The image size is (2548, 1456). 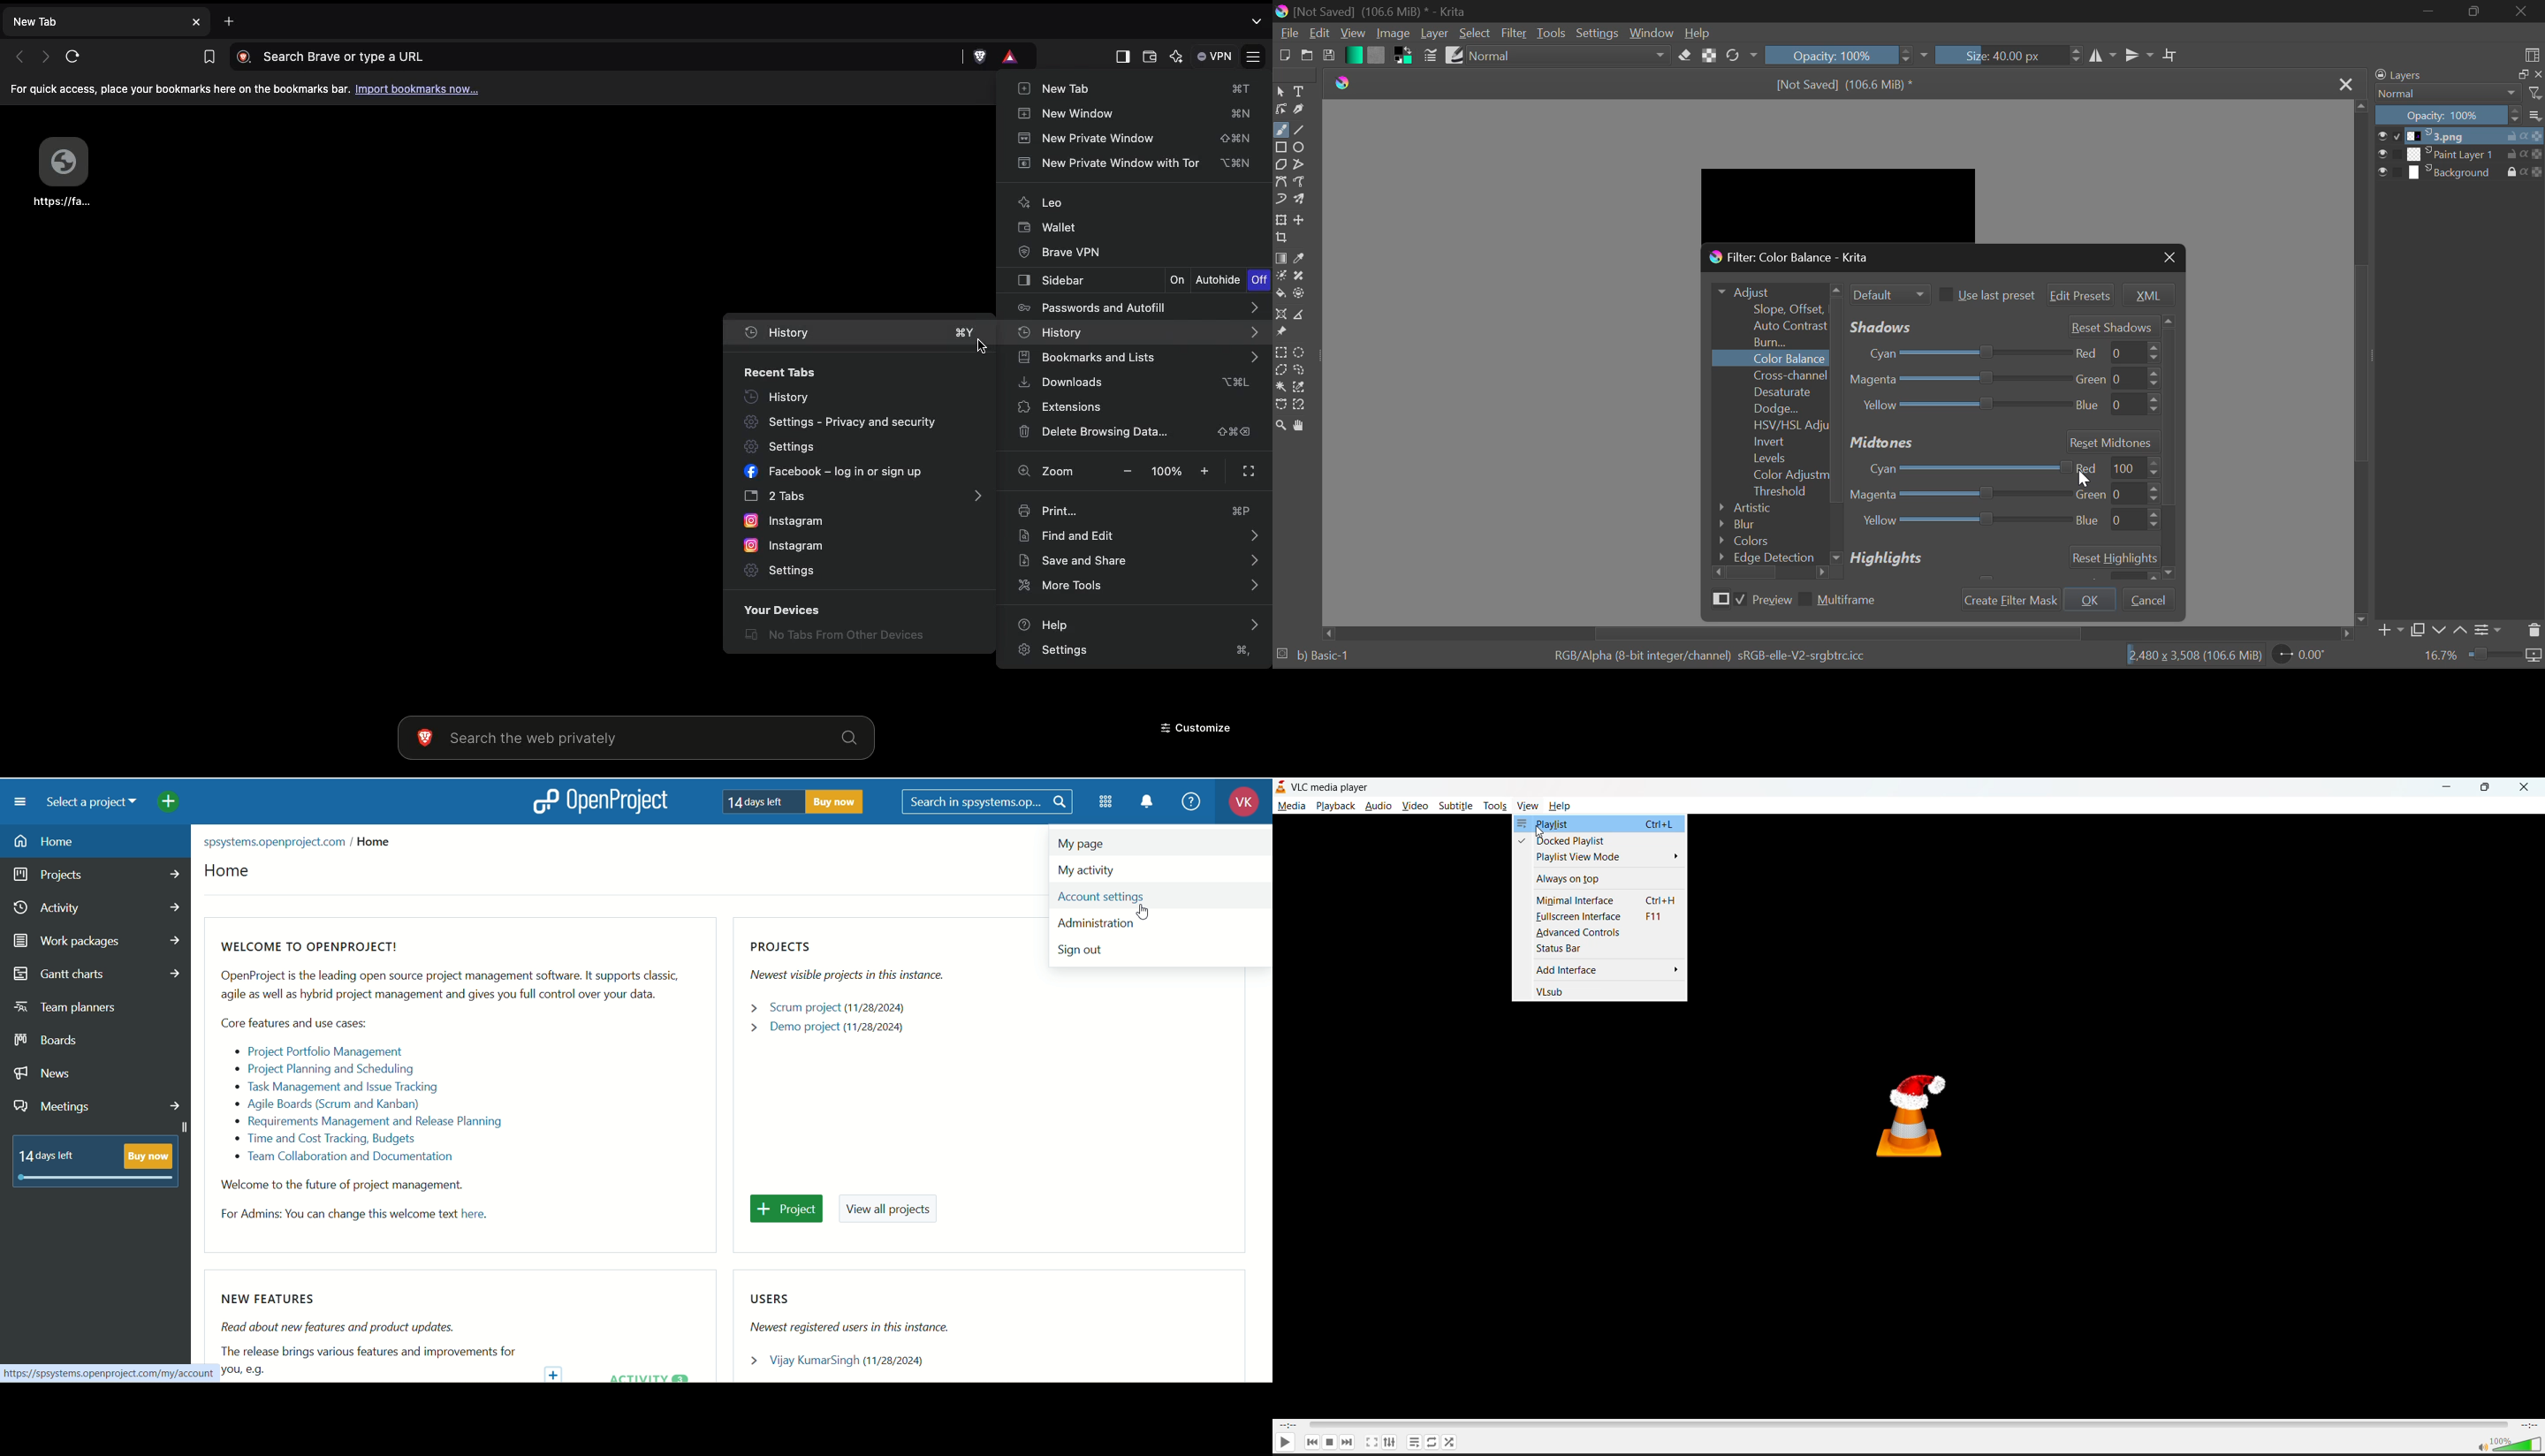 I want to click on Colors in Use, so click(x=1404, y=54).